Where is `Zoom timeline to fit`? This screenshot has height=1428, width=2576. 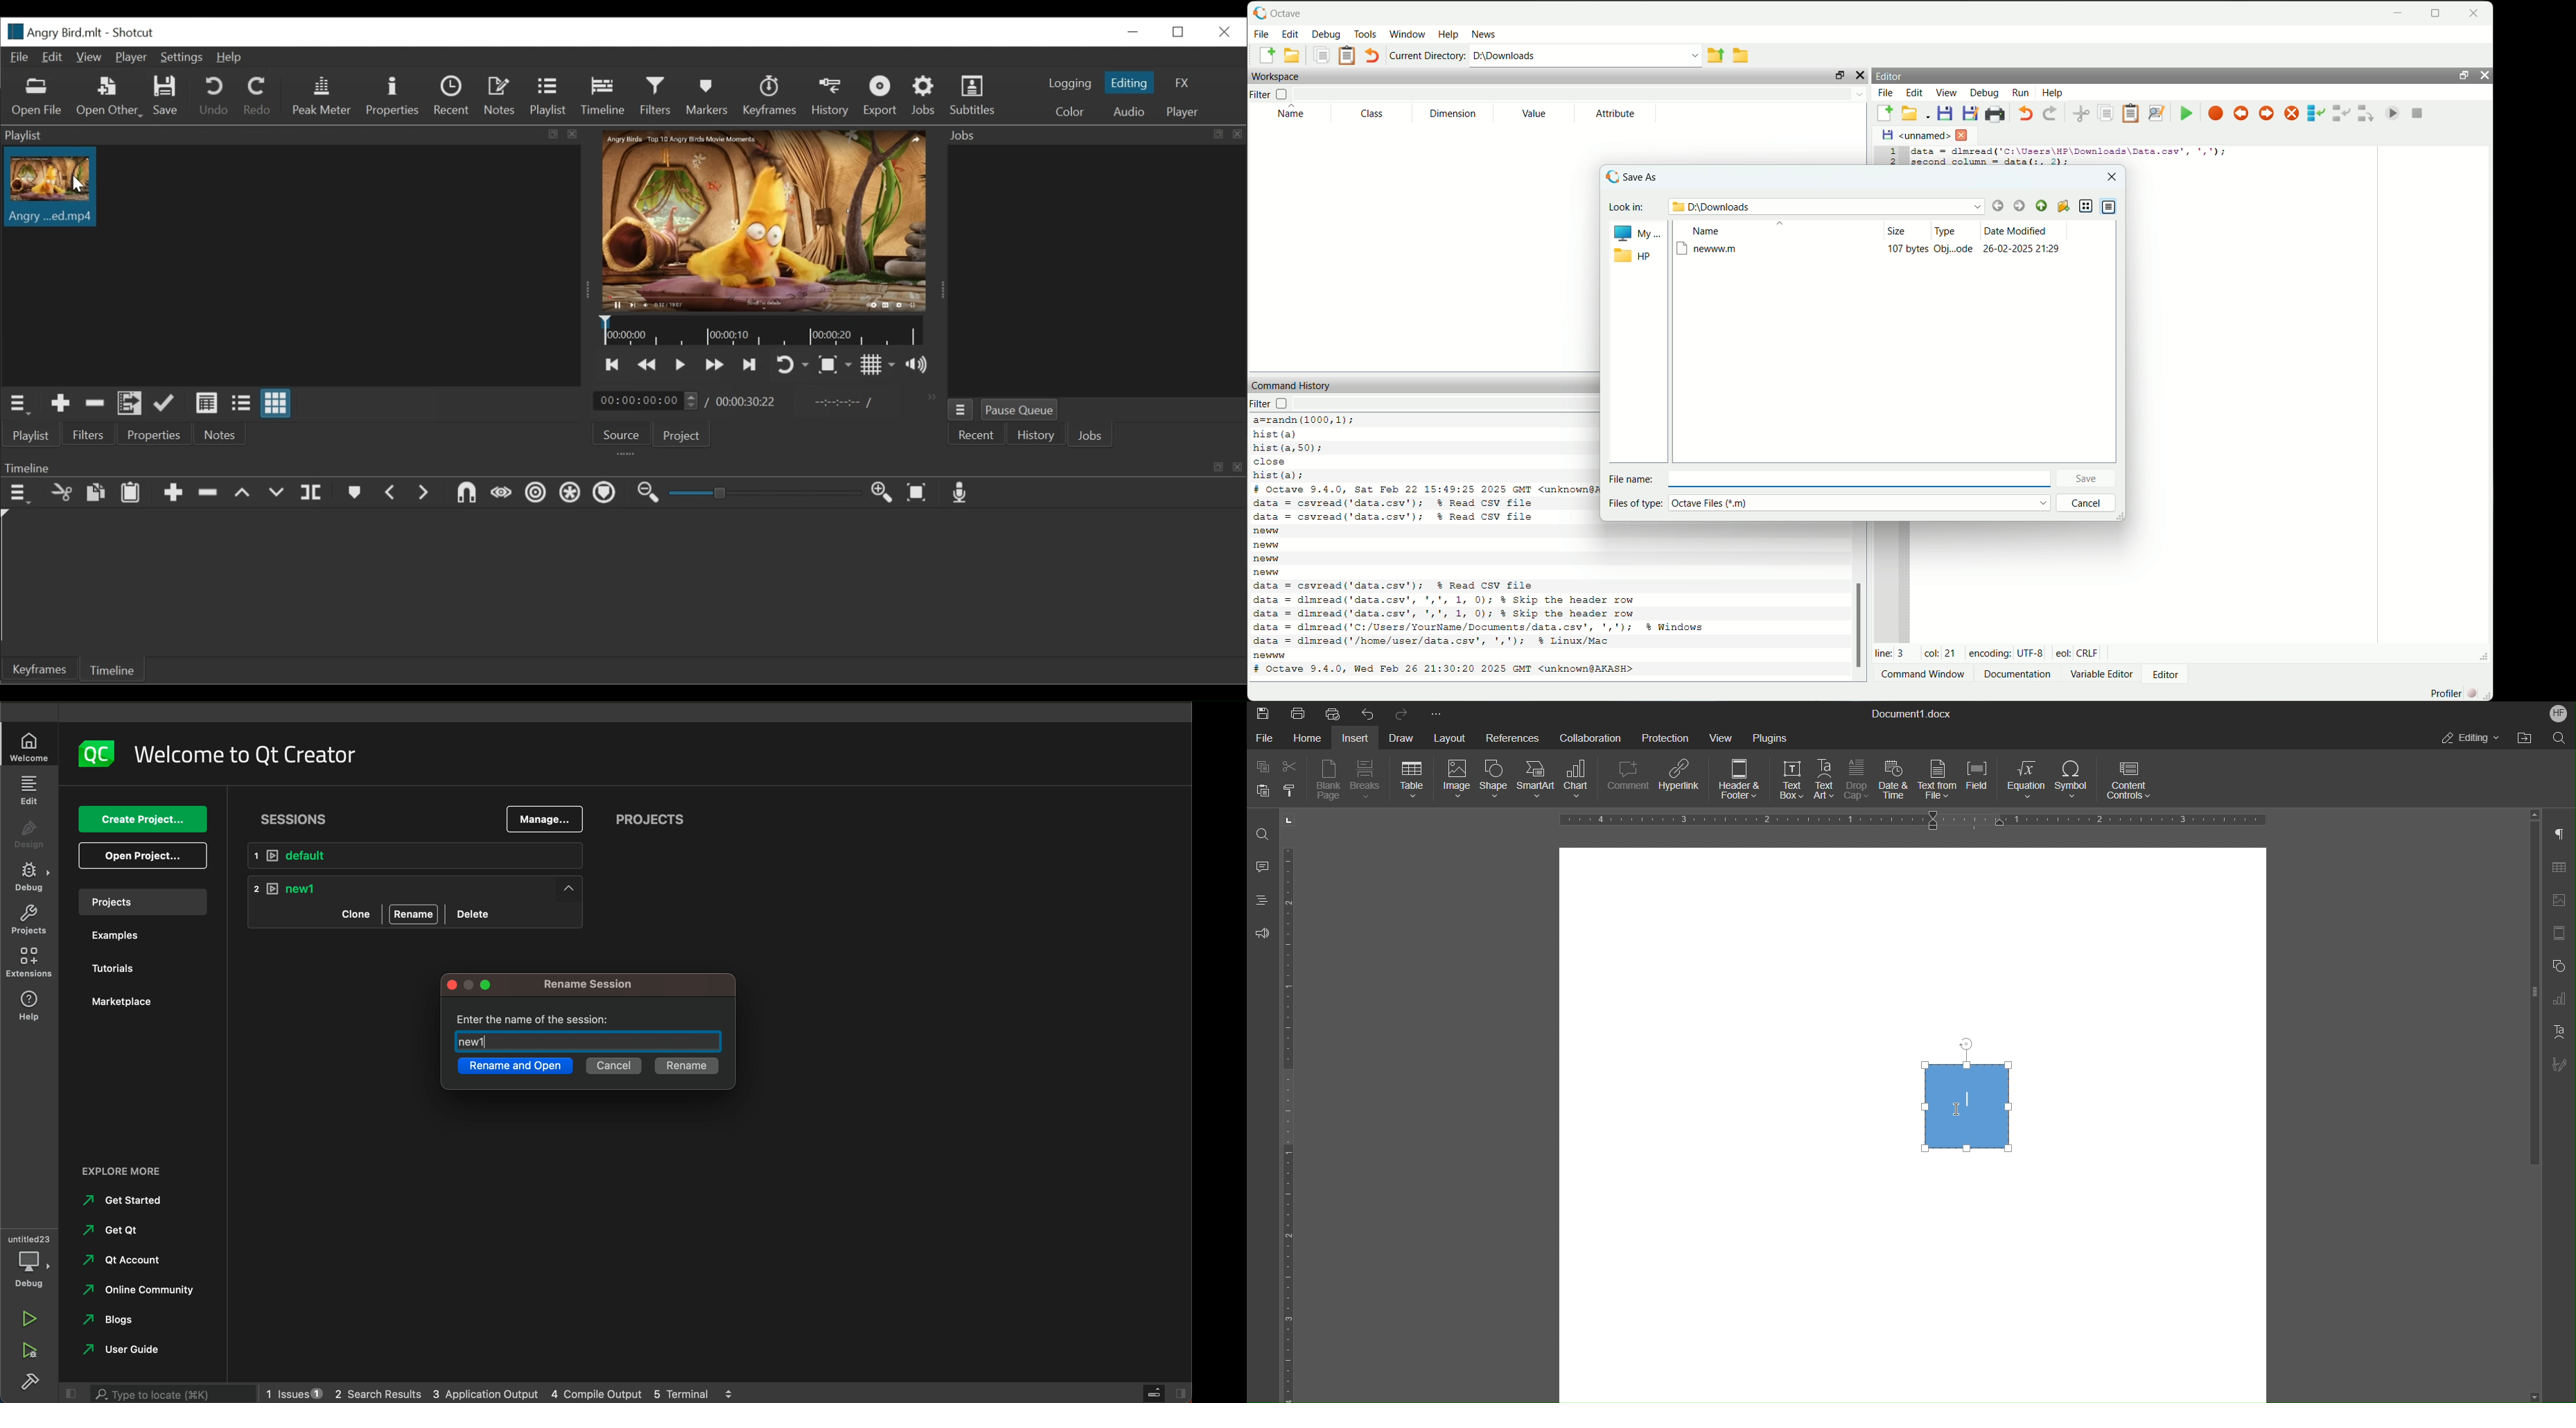
Zoom timeline to fit is located at coordinates (918, 494).